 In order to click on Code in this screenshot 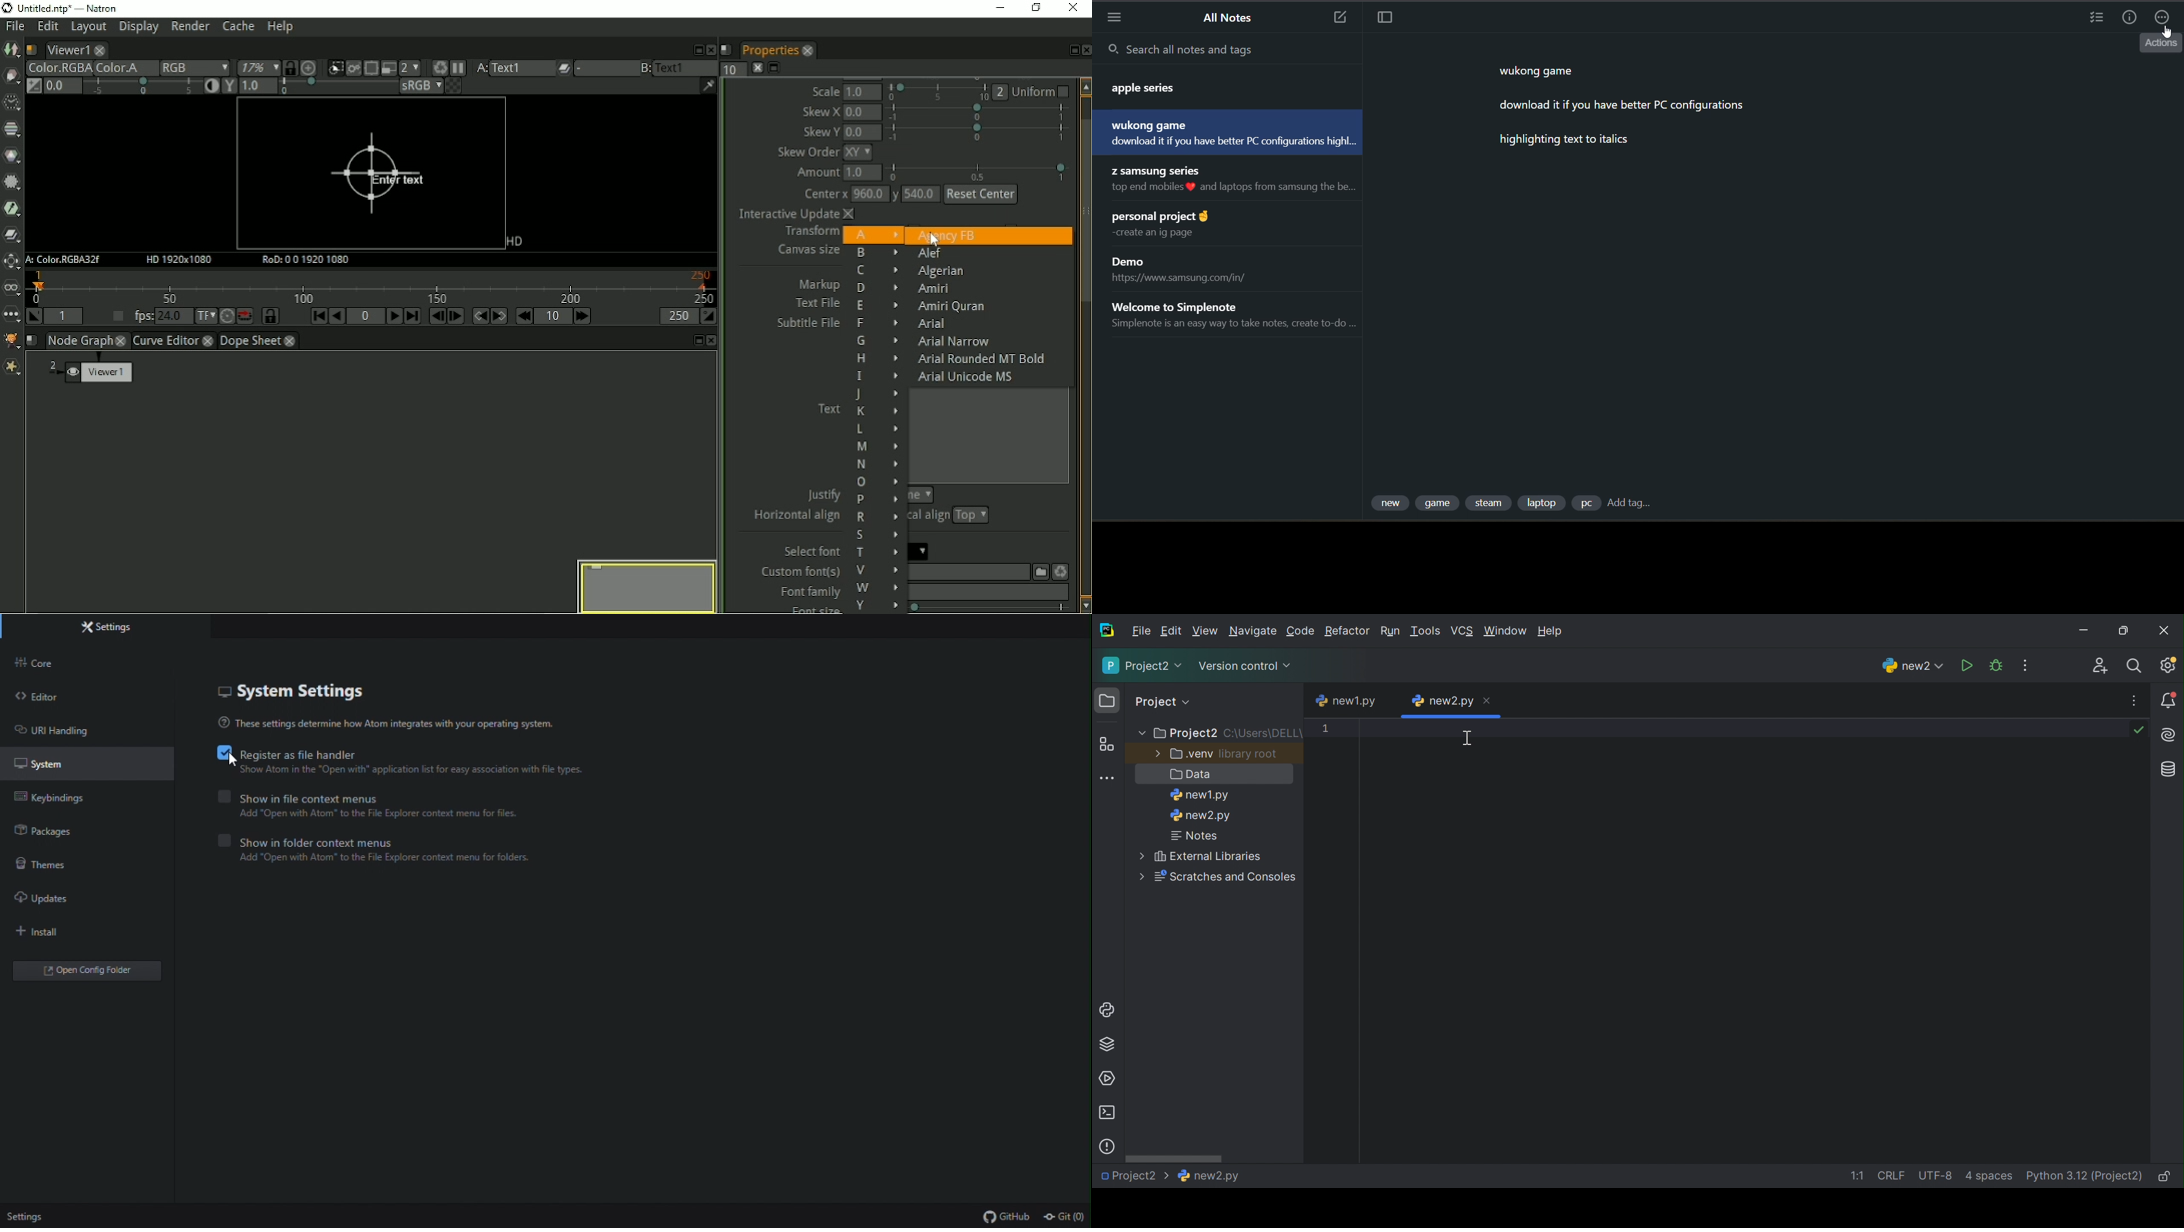, I will do `click(1301, 631)`.